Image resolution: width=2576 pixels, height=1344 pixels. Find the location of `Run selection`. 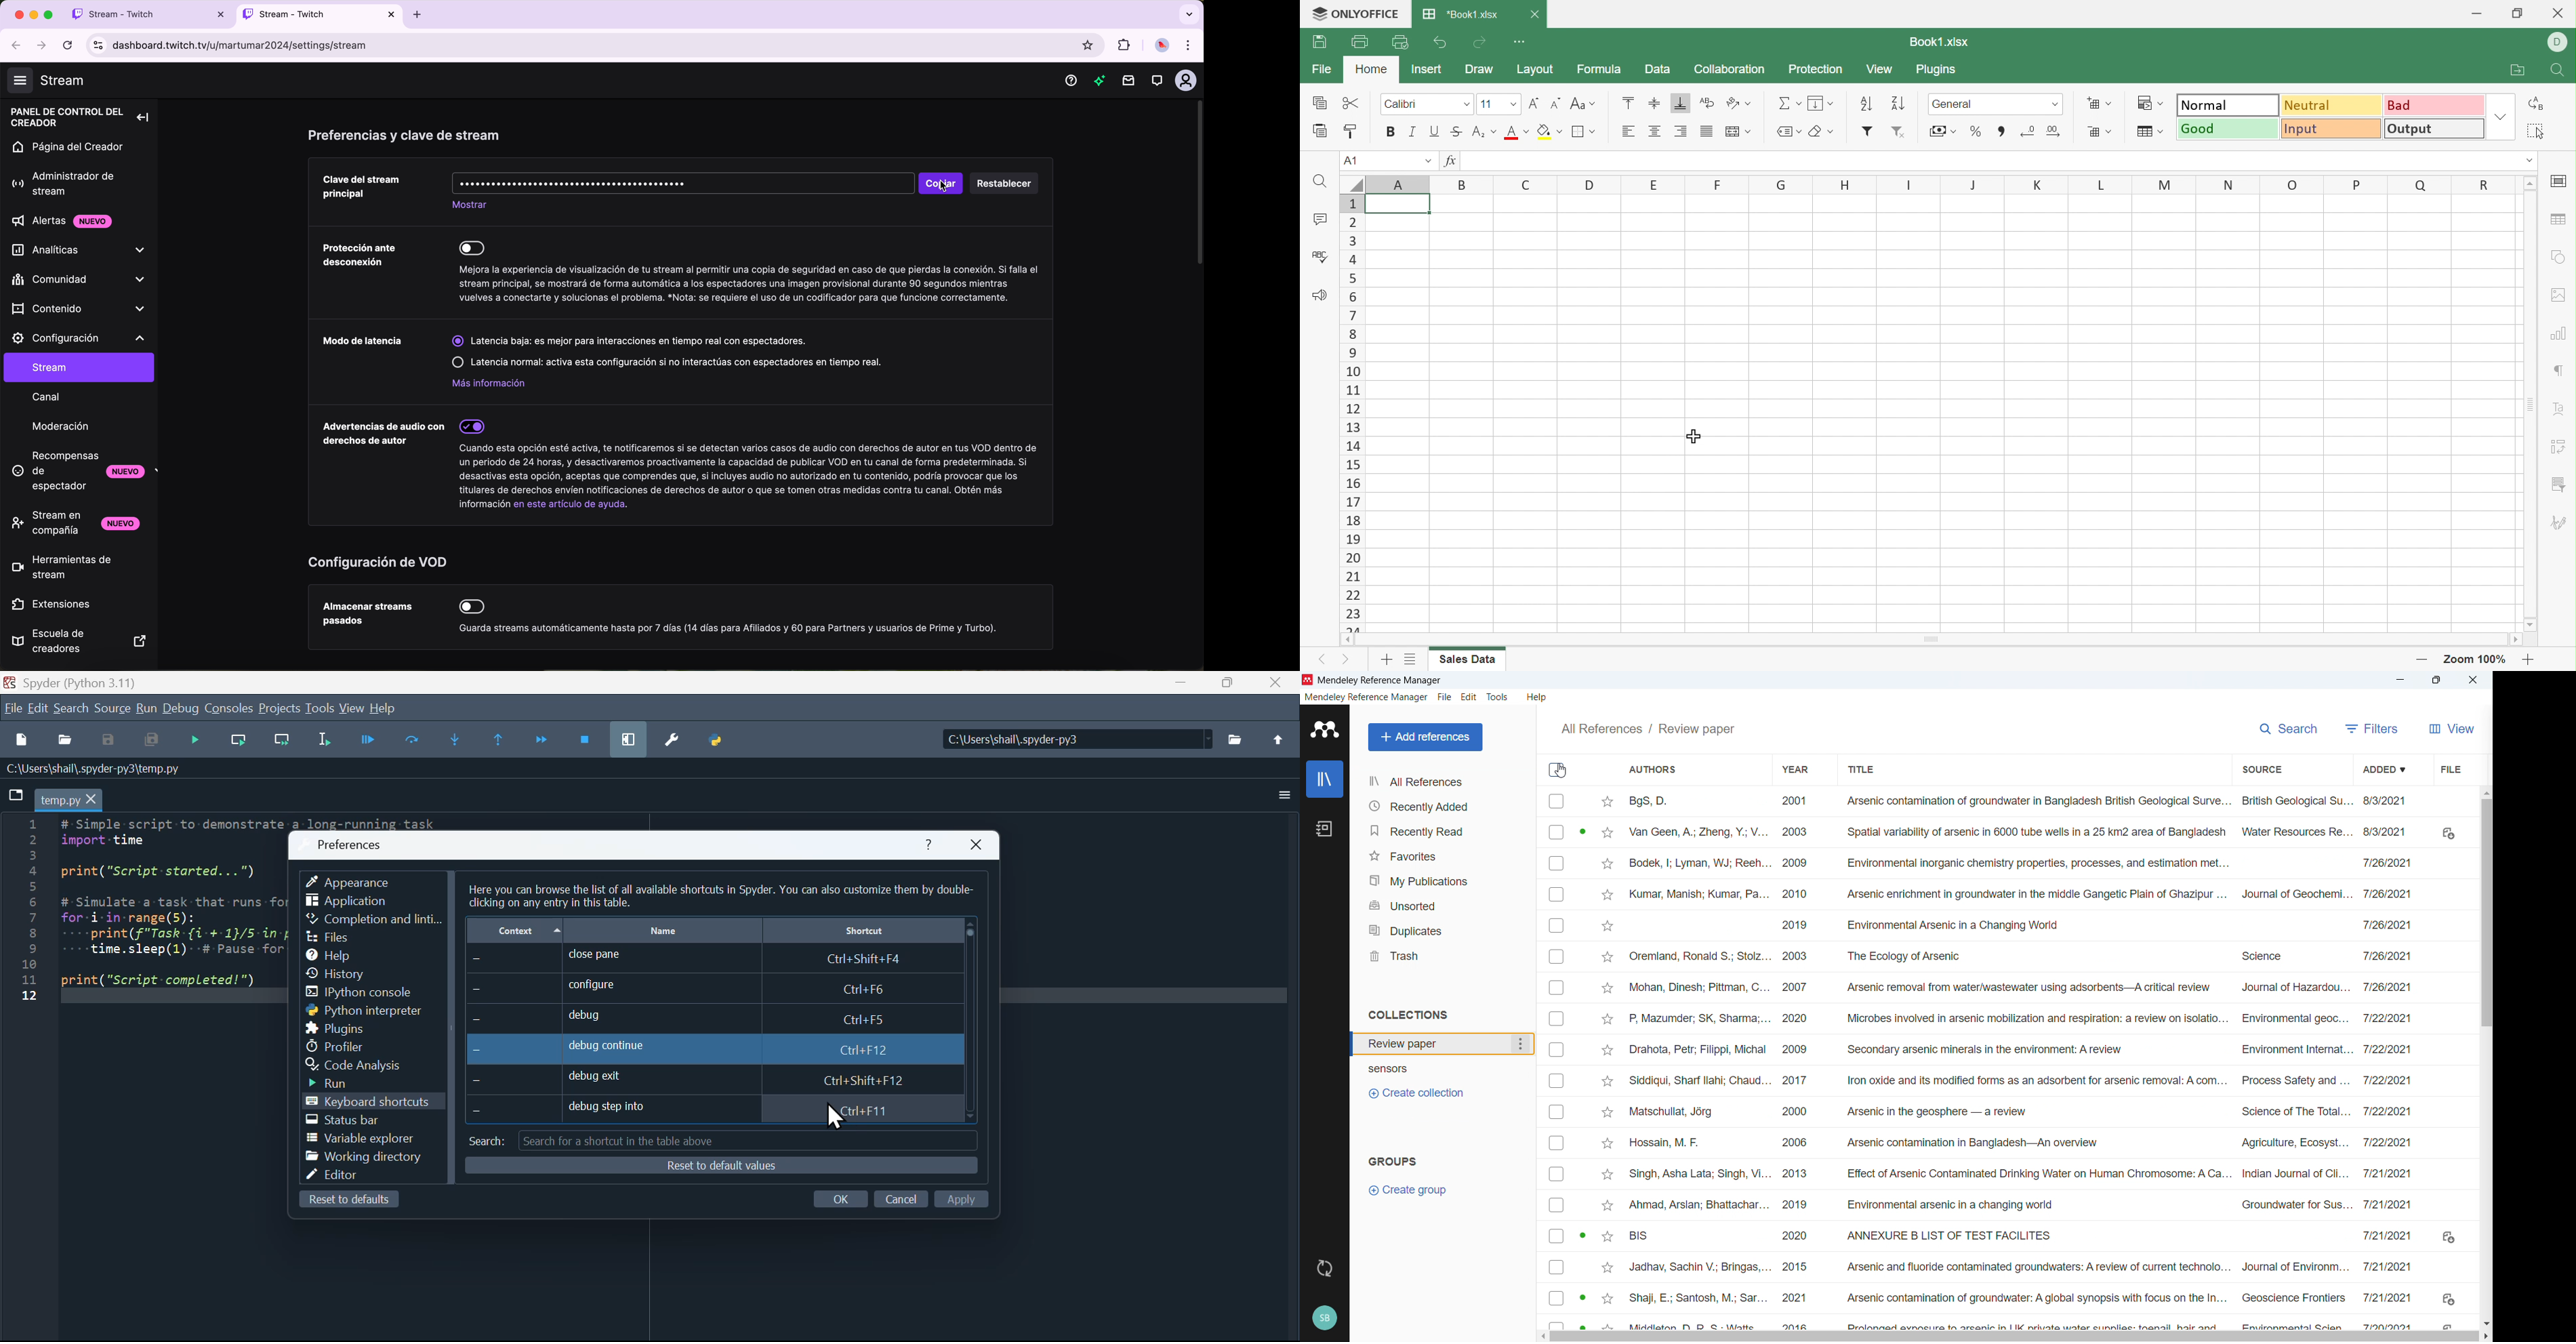

Run selection is located at coordinates (326, 742).